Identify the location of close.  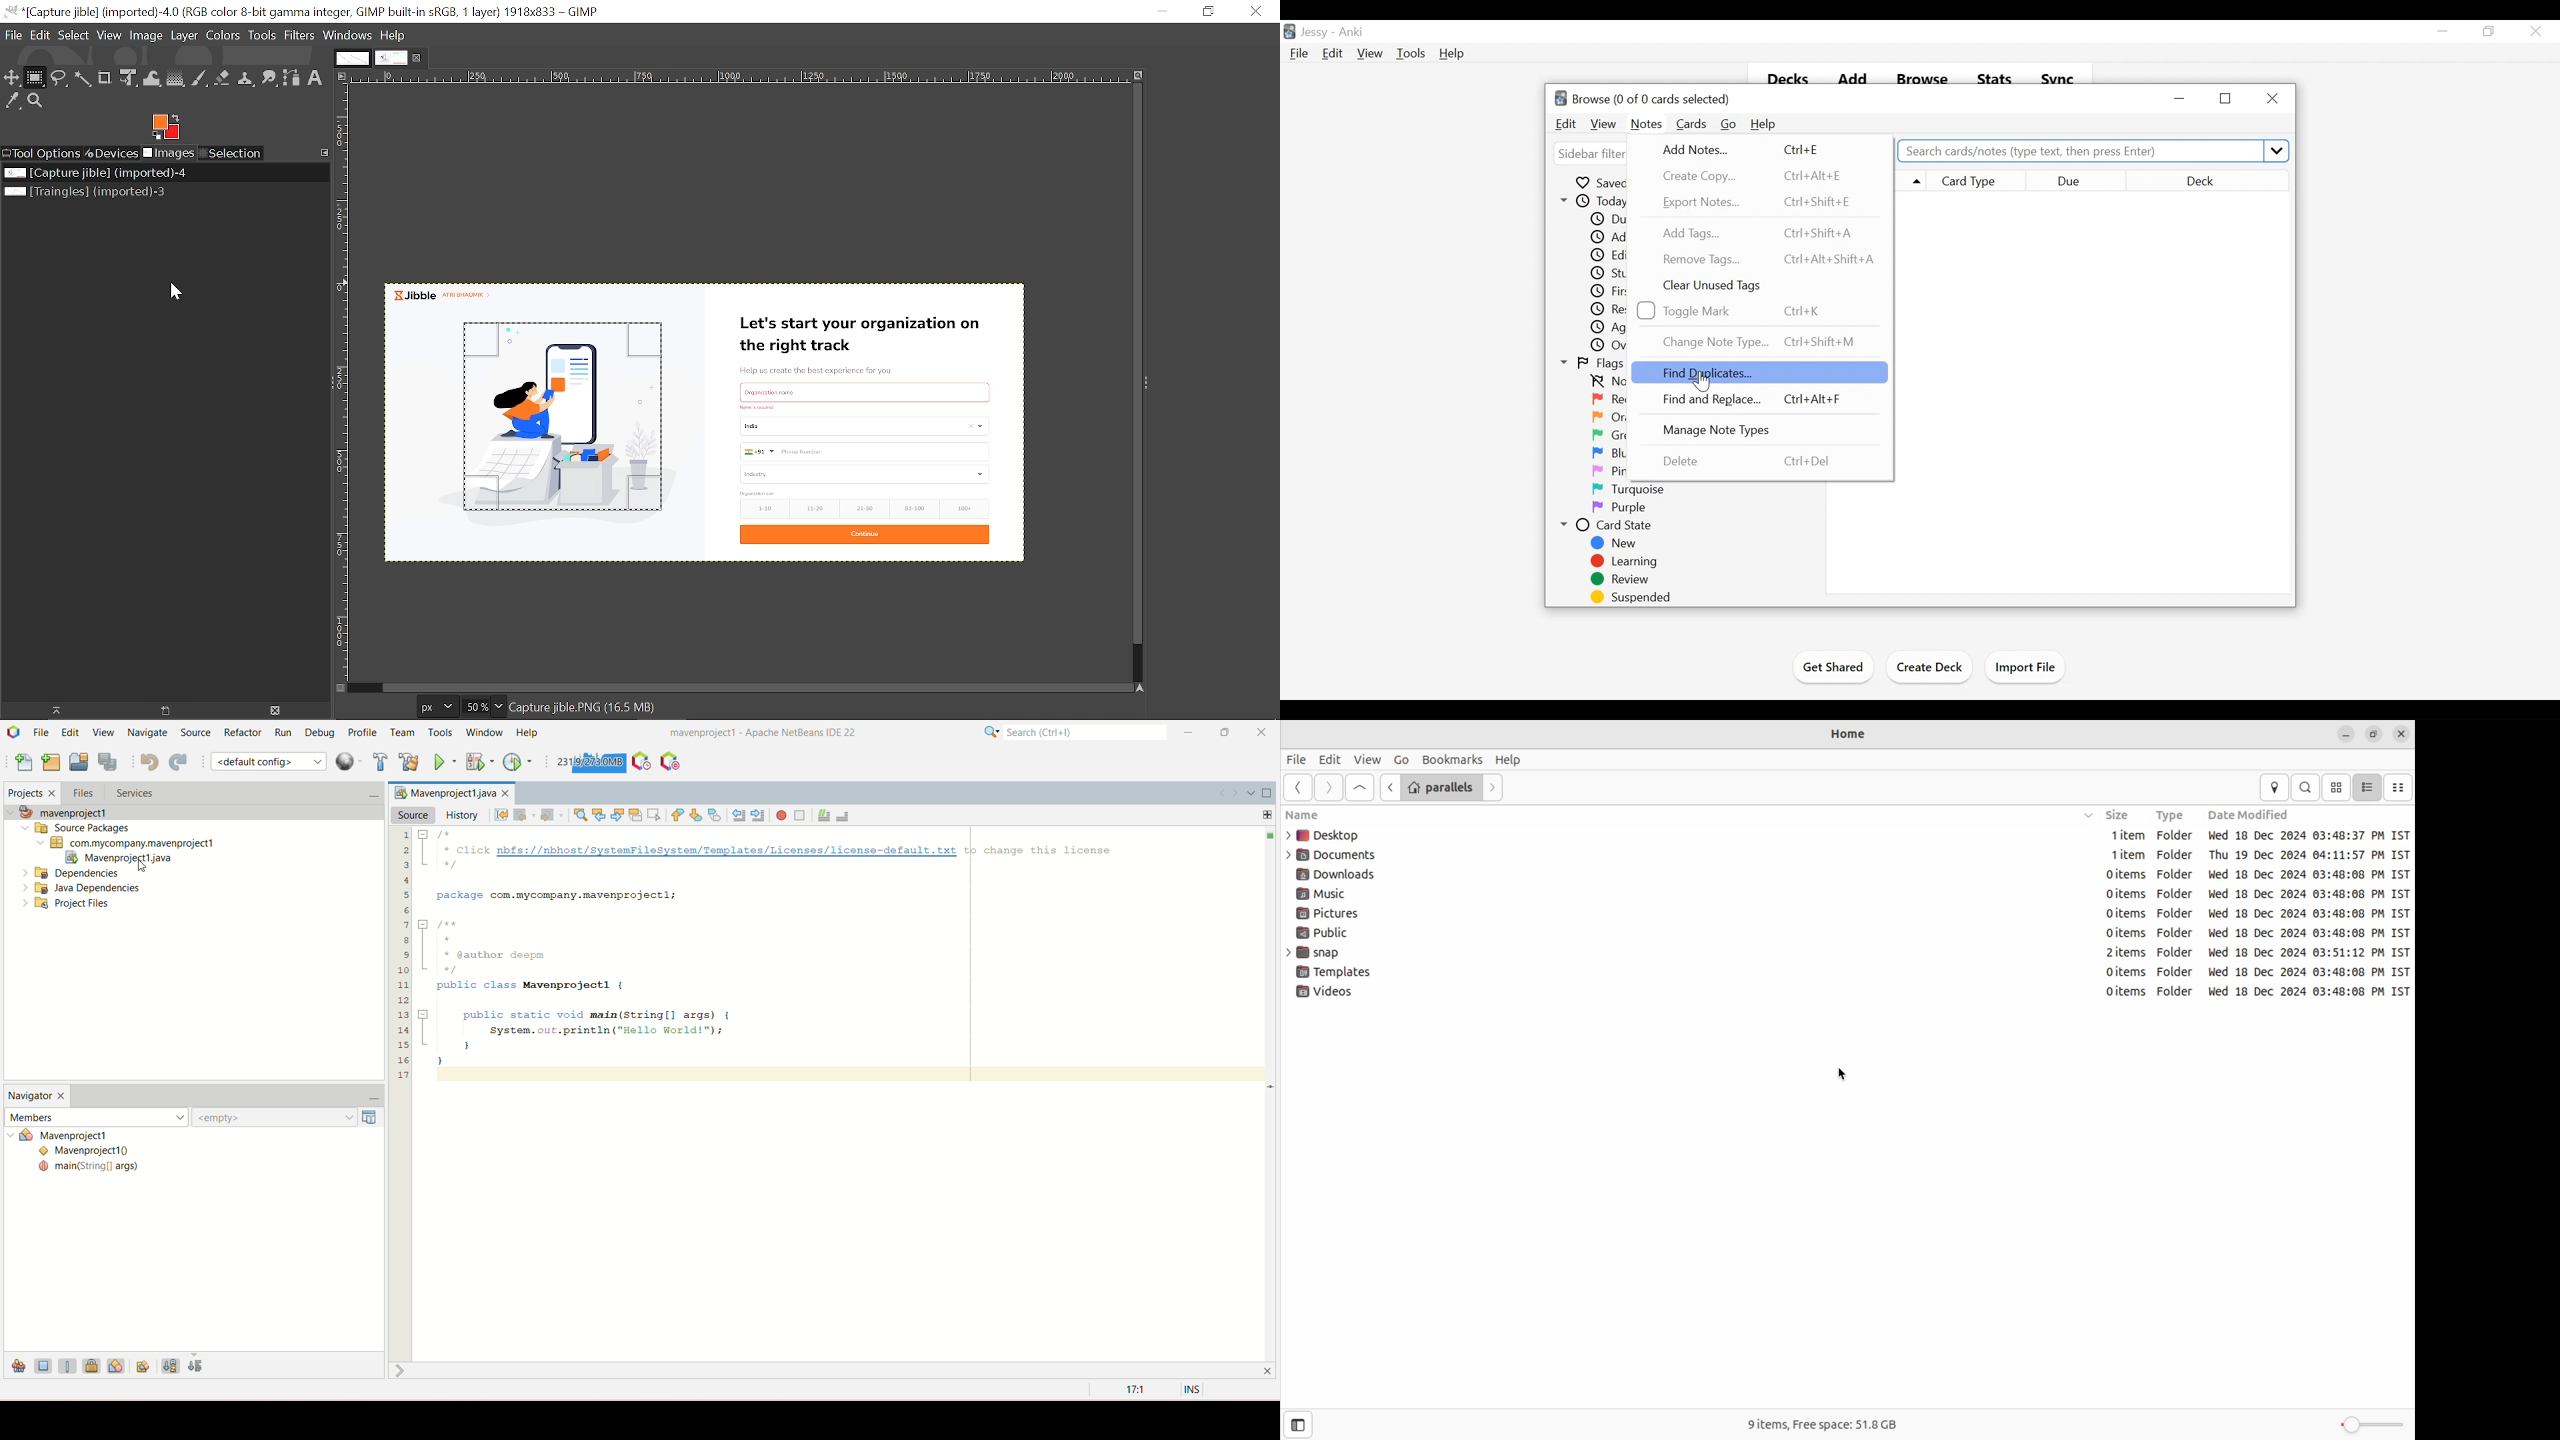
(1265, 731).